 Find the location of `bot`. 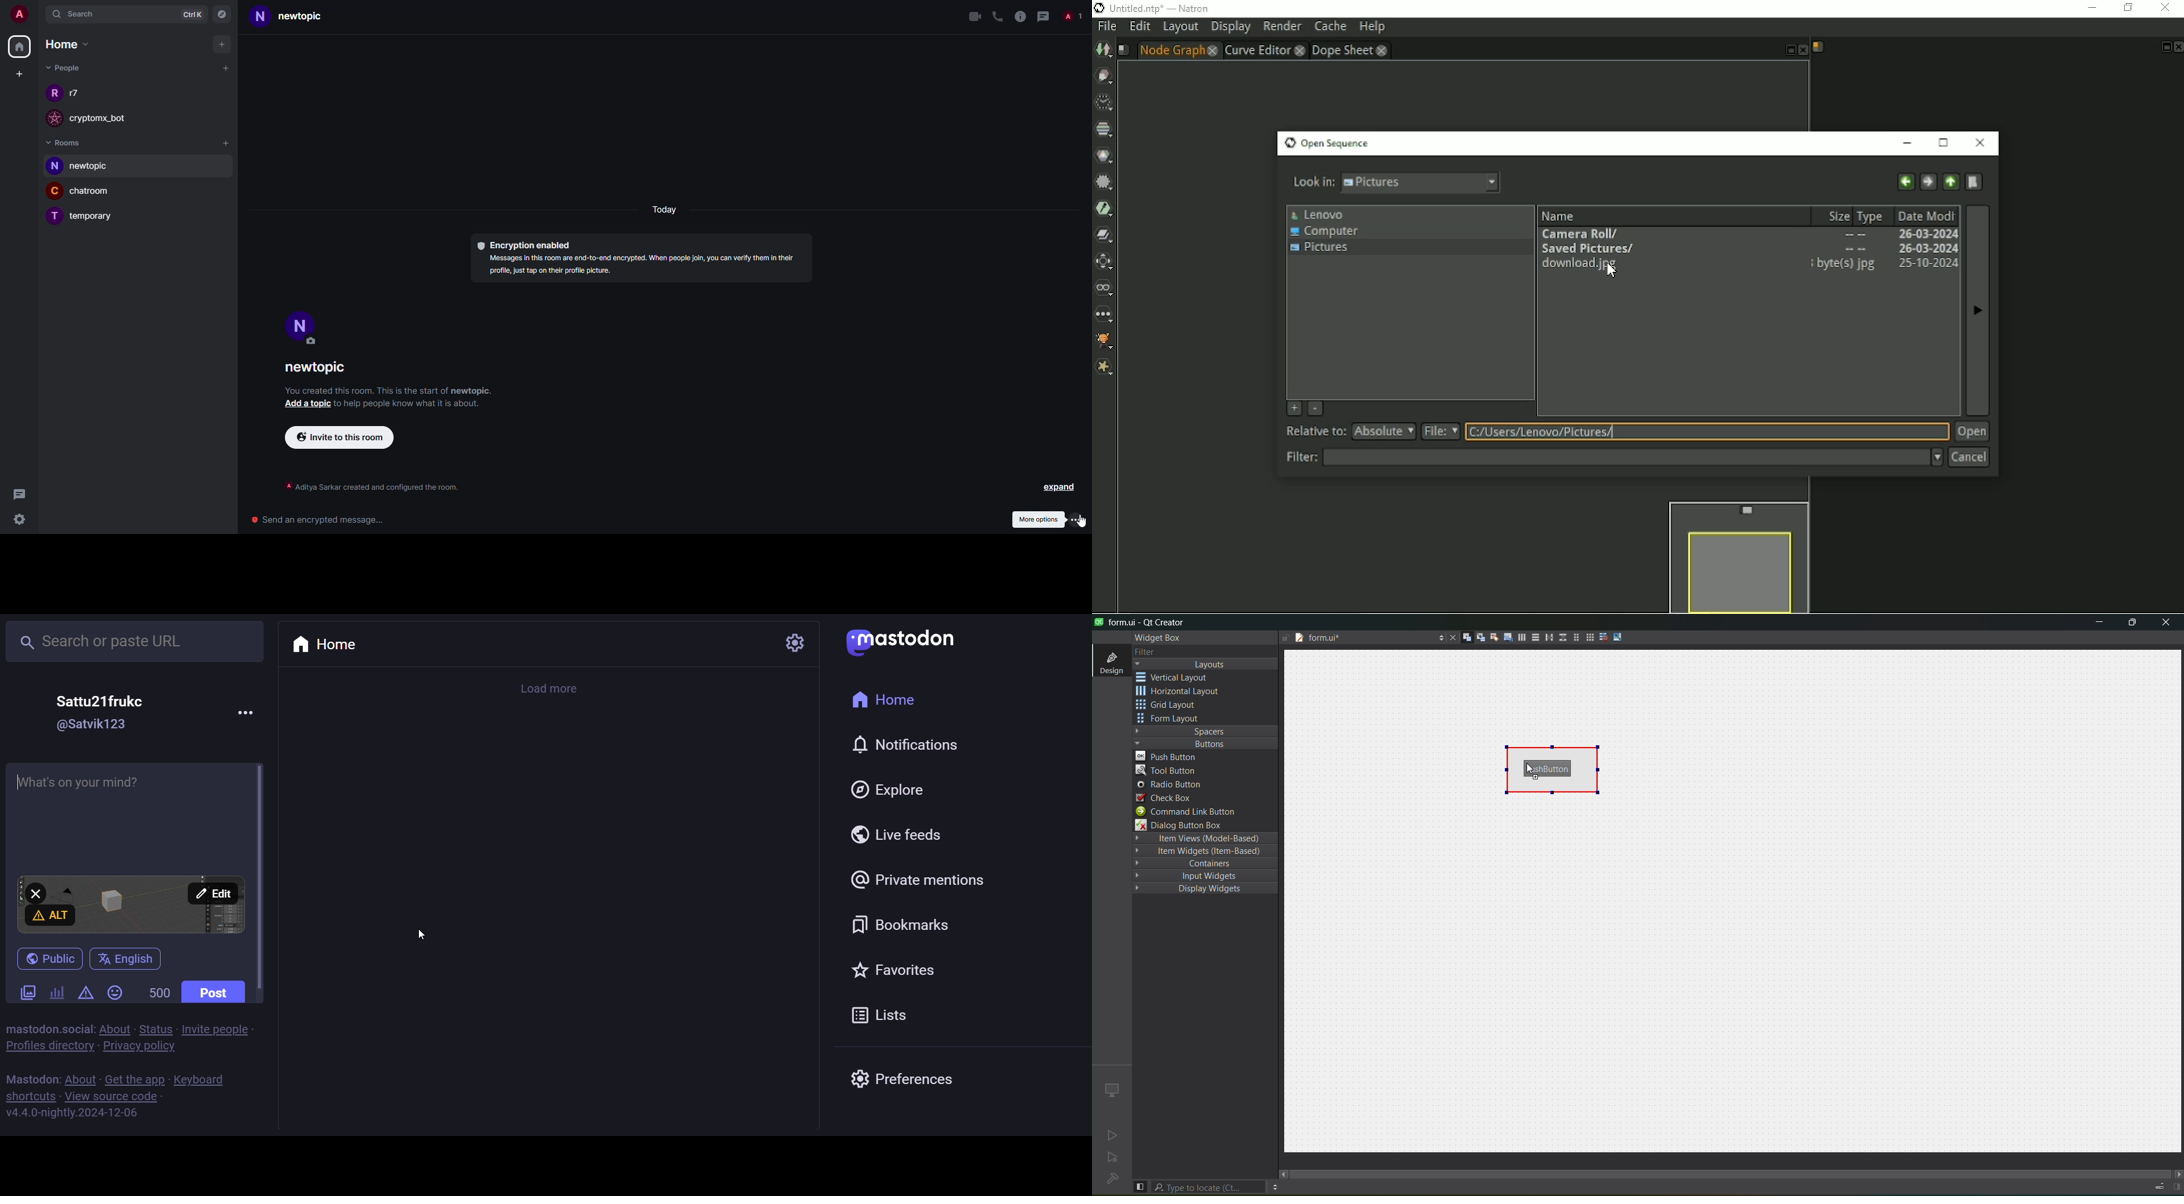

bot is located at coordinates (106, 118).